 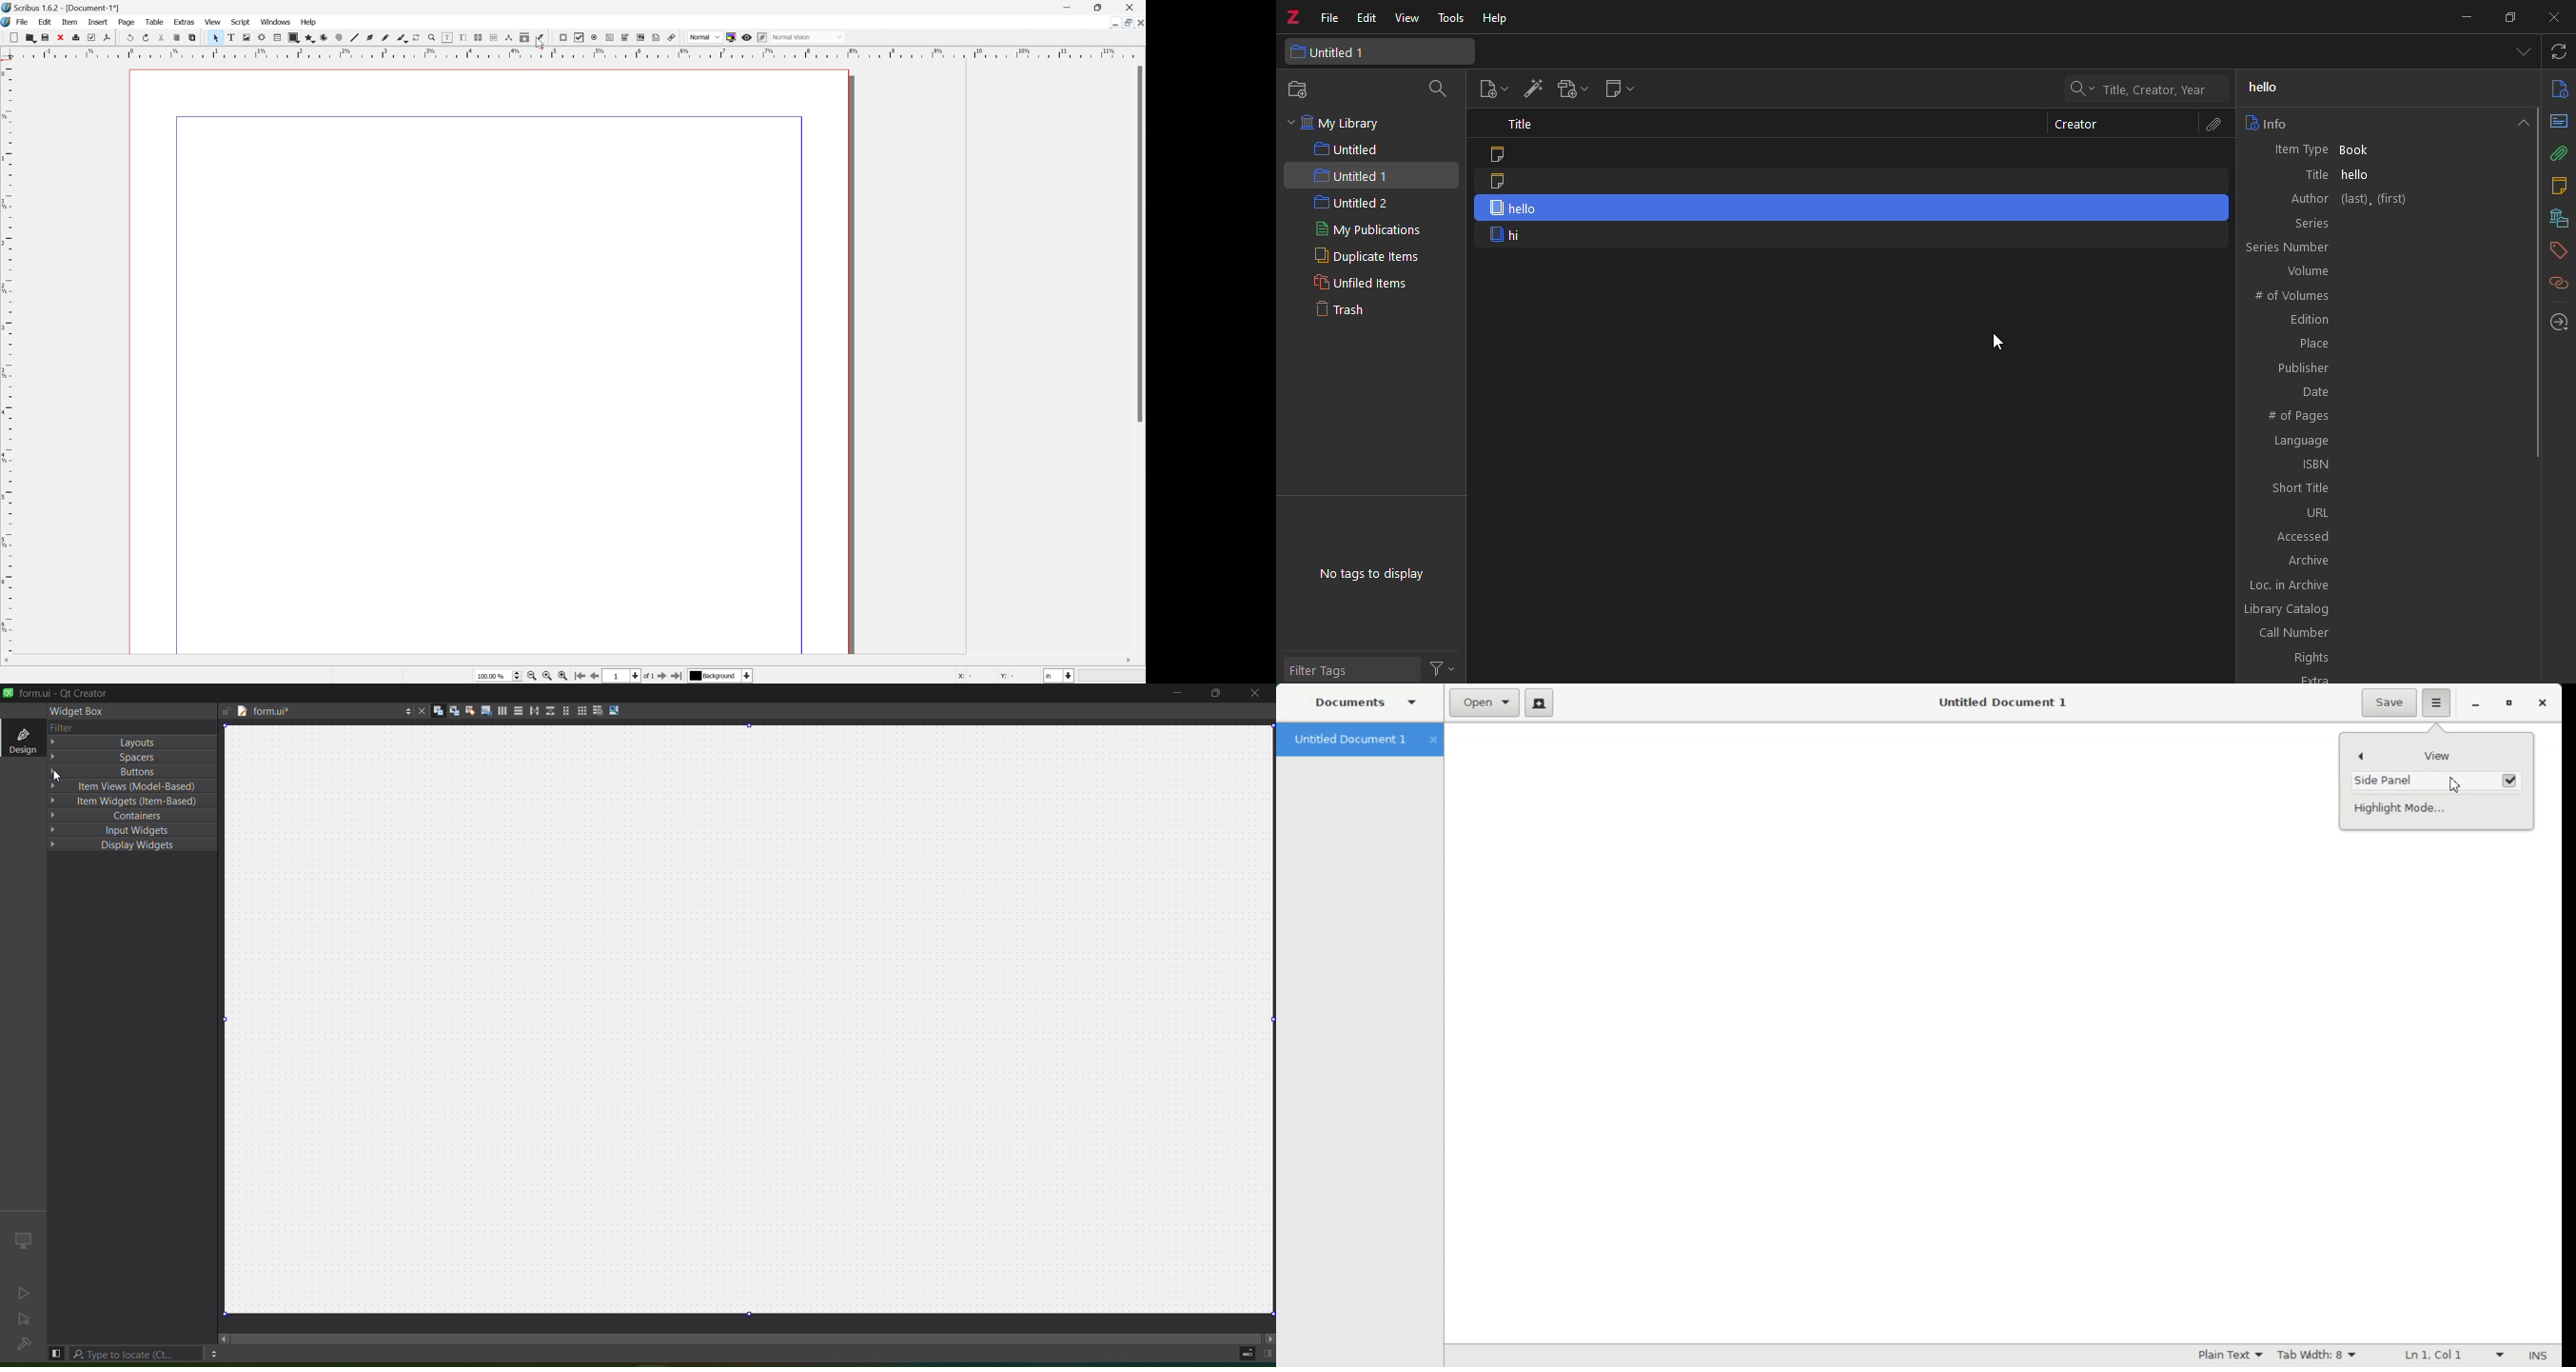 What do you see at coordinates (2381, 676) in the screenshot?
I see `` at bounding box center [2381, 676].